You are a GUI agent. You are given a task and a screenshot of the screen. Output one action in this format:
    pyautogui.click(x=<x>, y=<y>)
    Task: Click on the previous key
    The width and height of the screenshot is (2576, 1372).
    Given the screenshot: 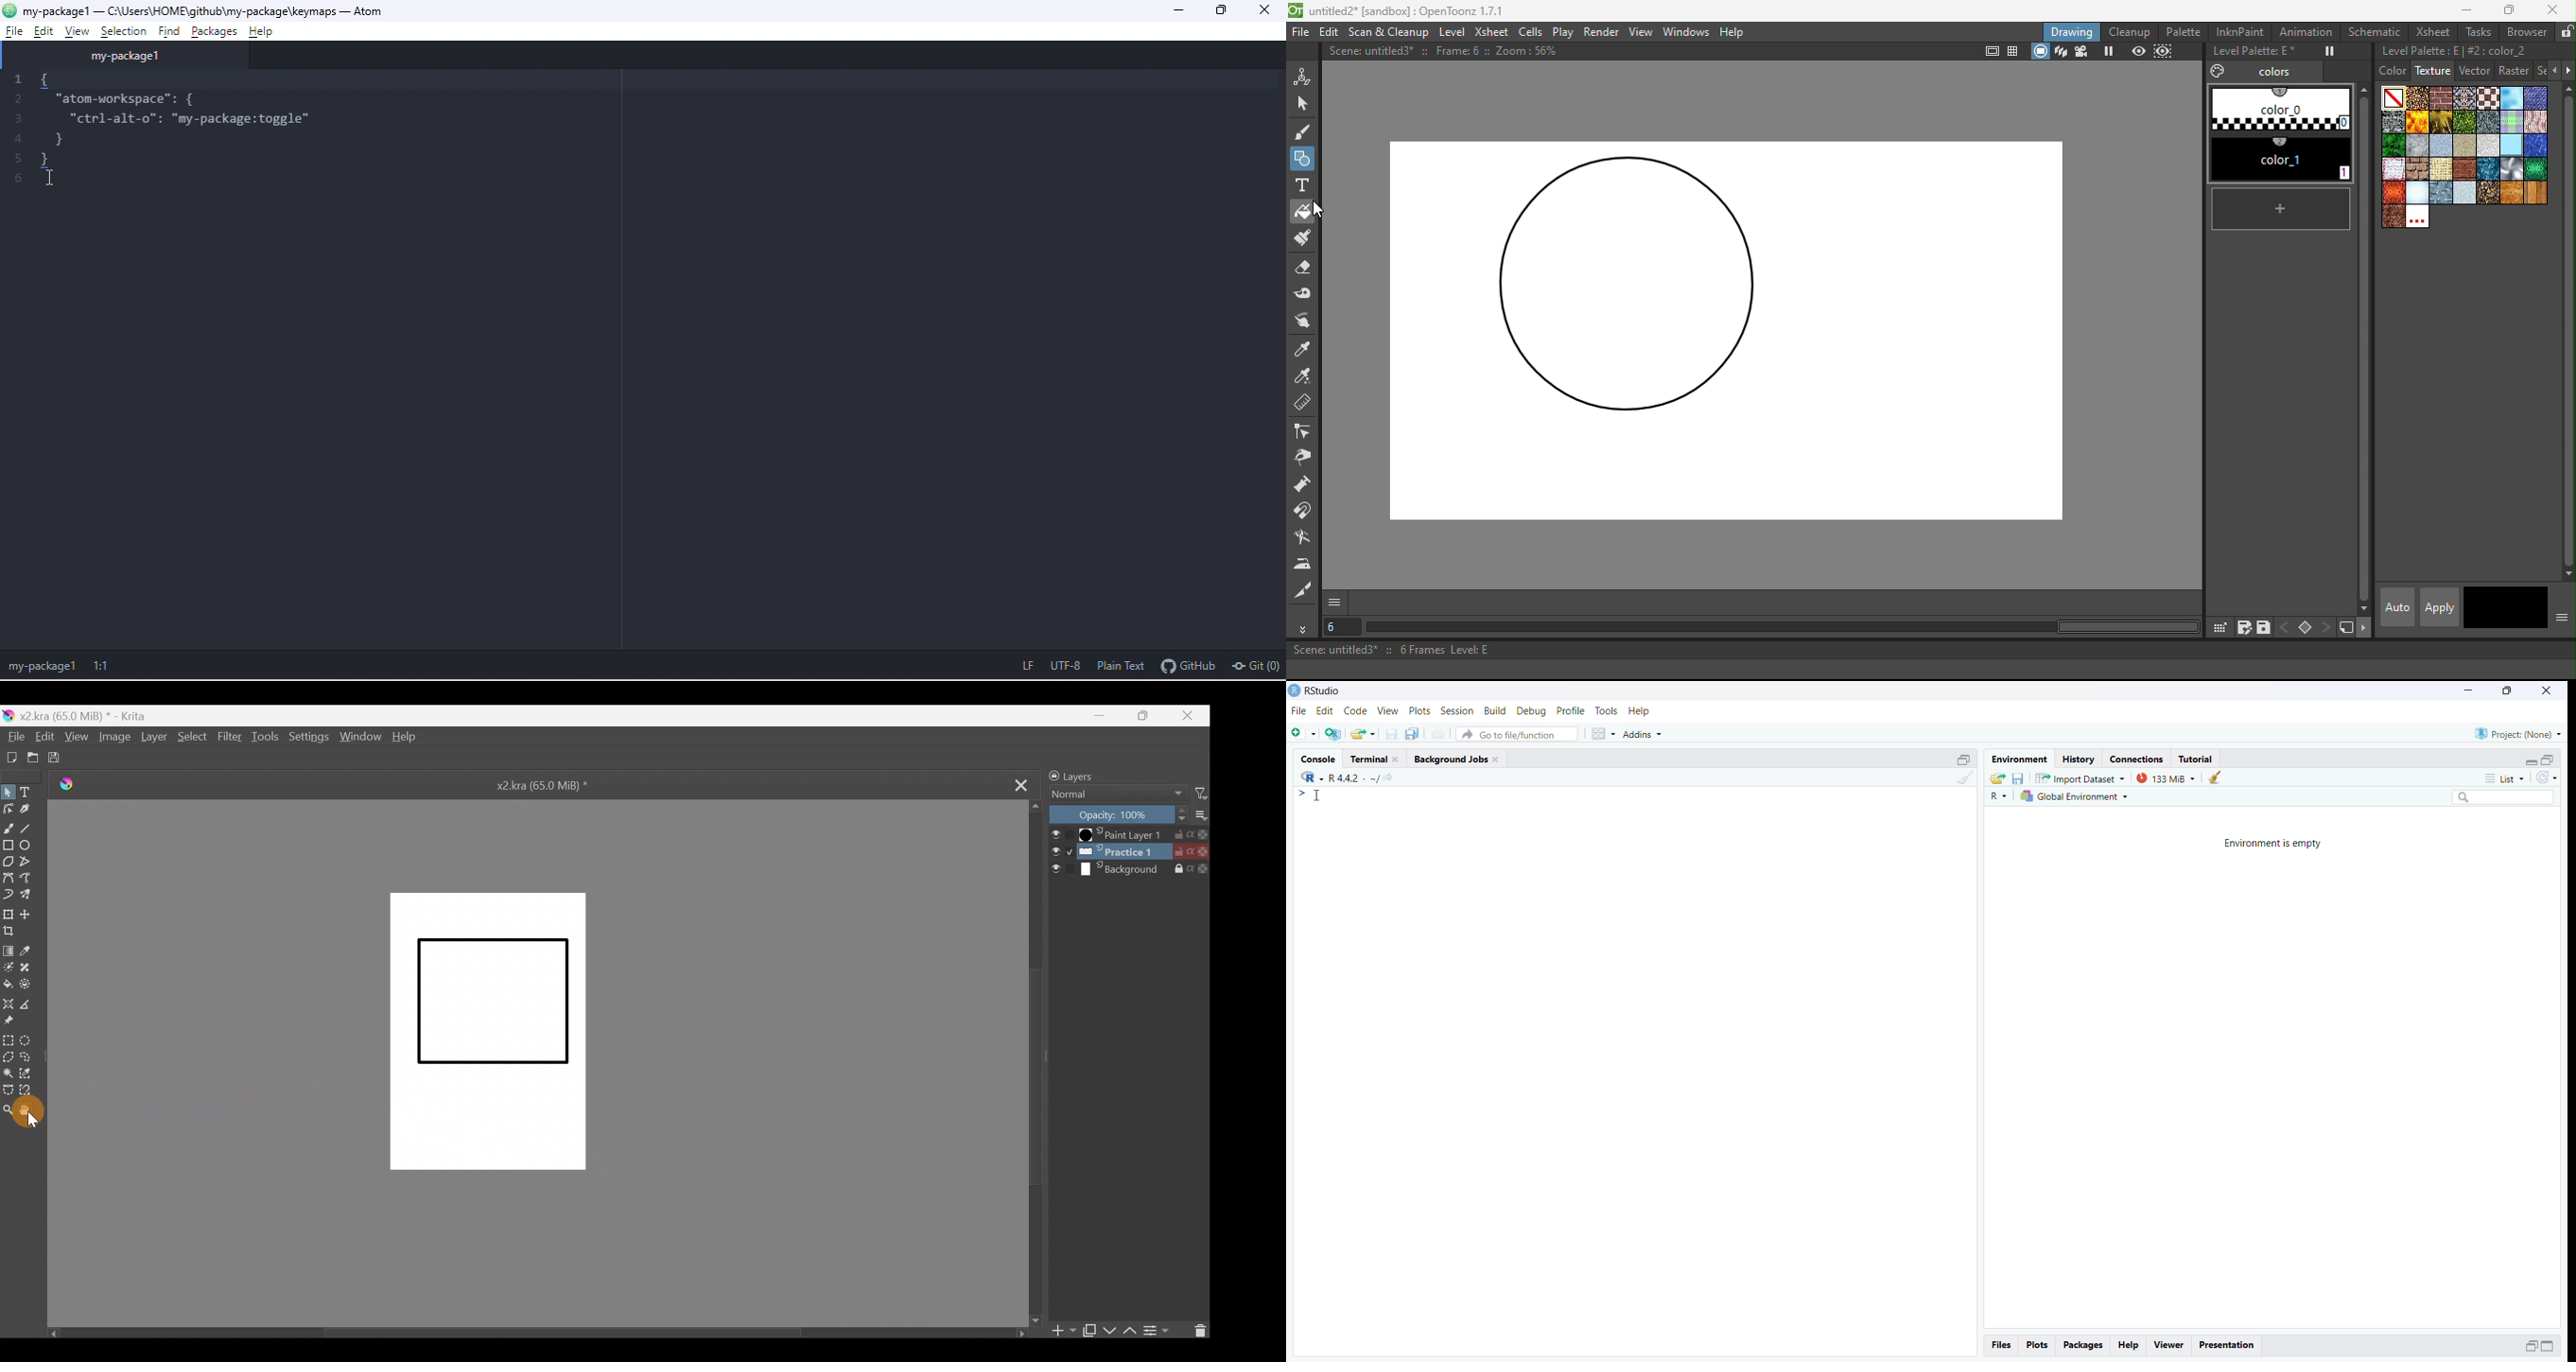 What is the action you would take?
    pyautogui.click(x=2285, y=626)
    